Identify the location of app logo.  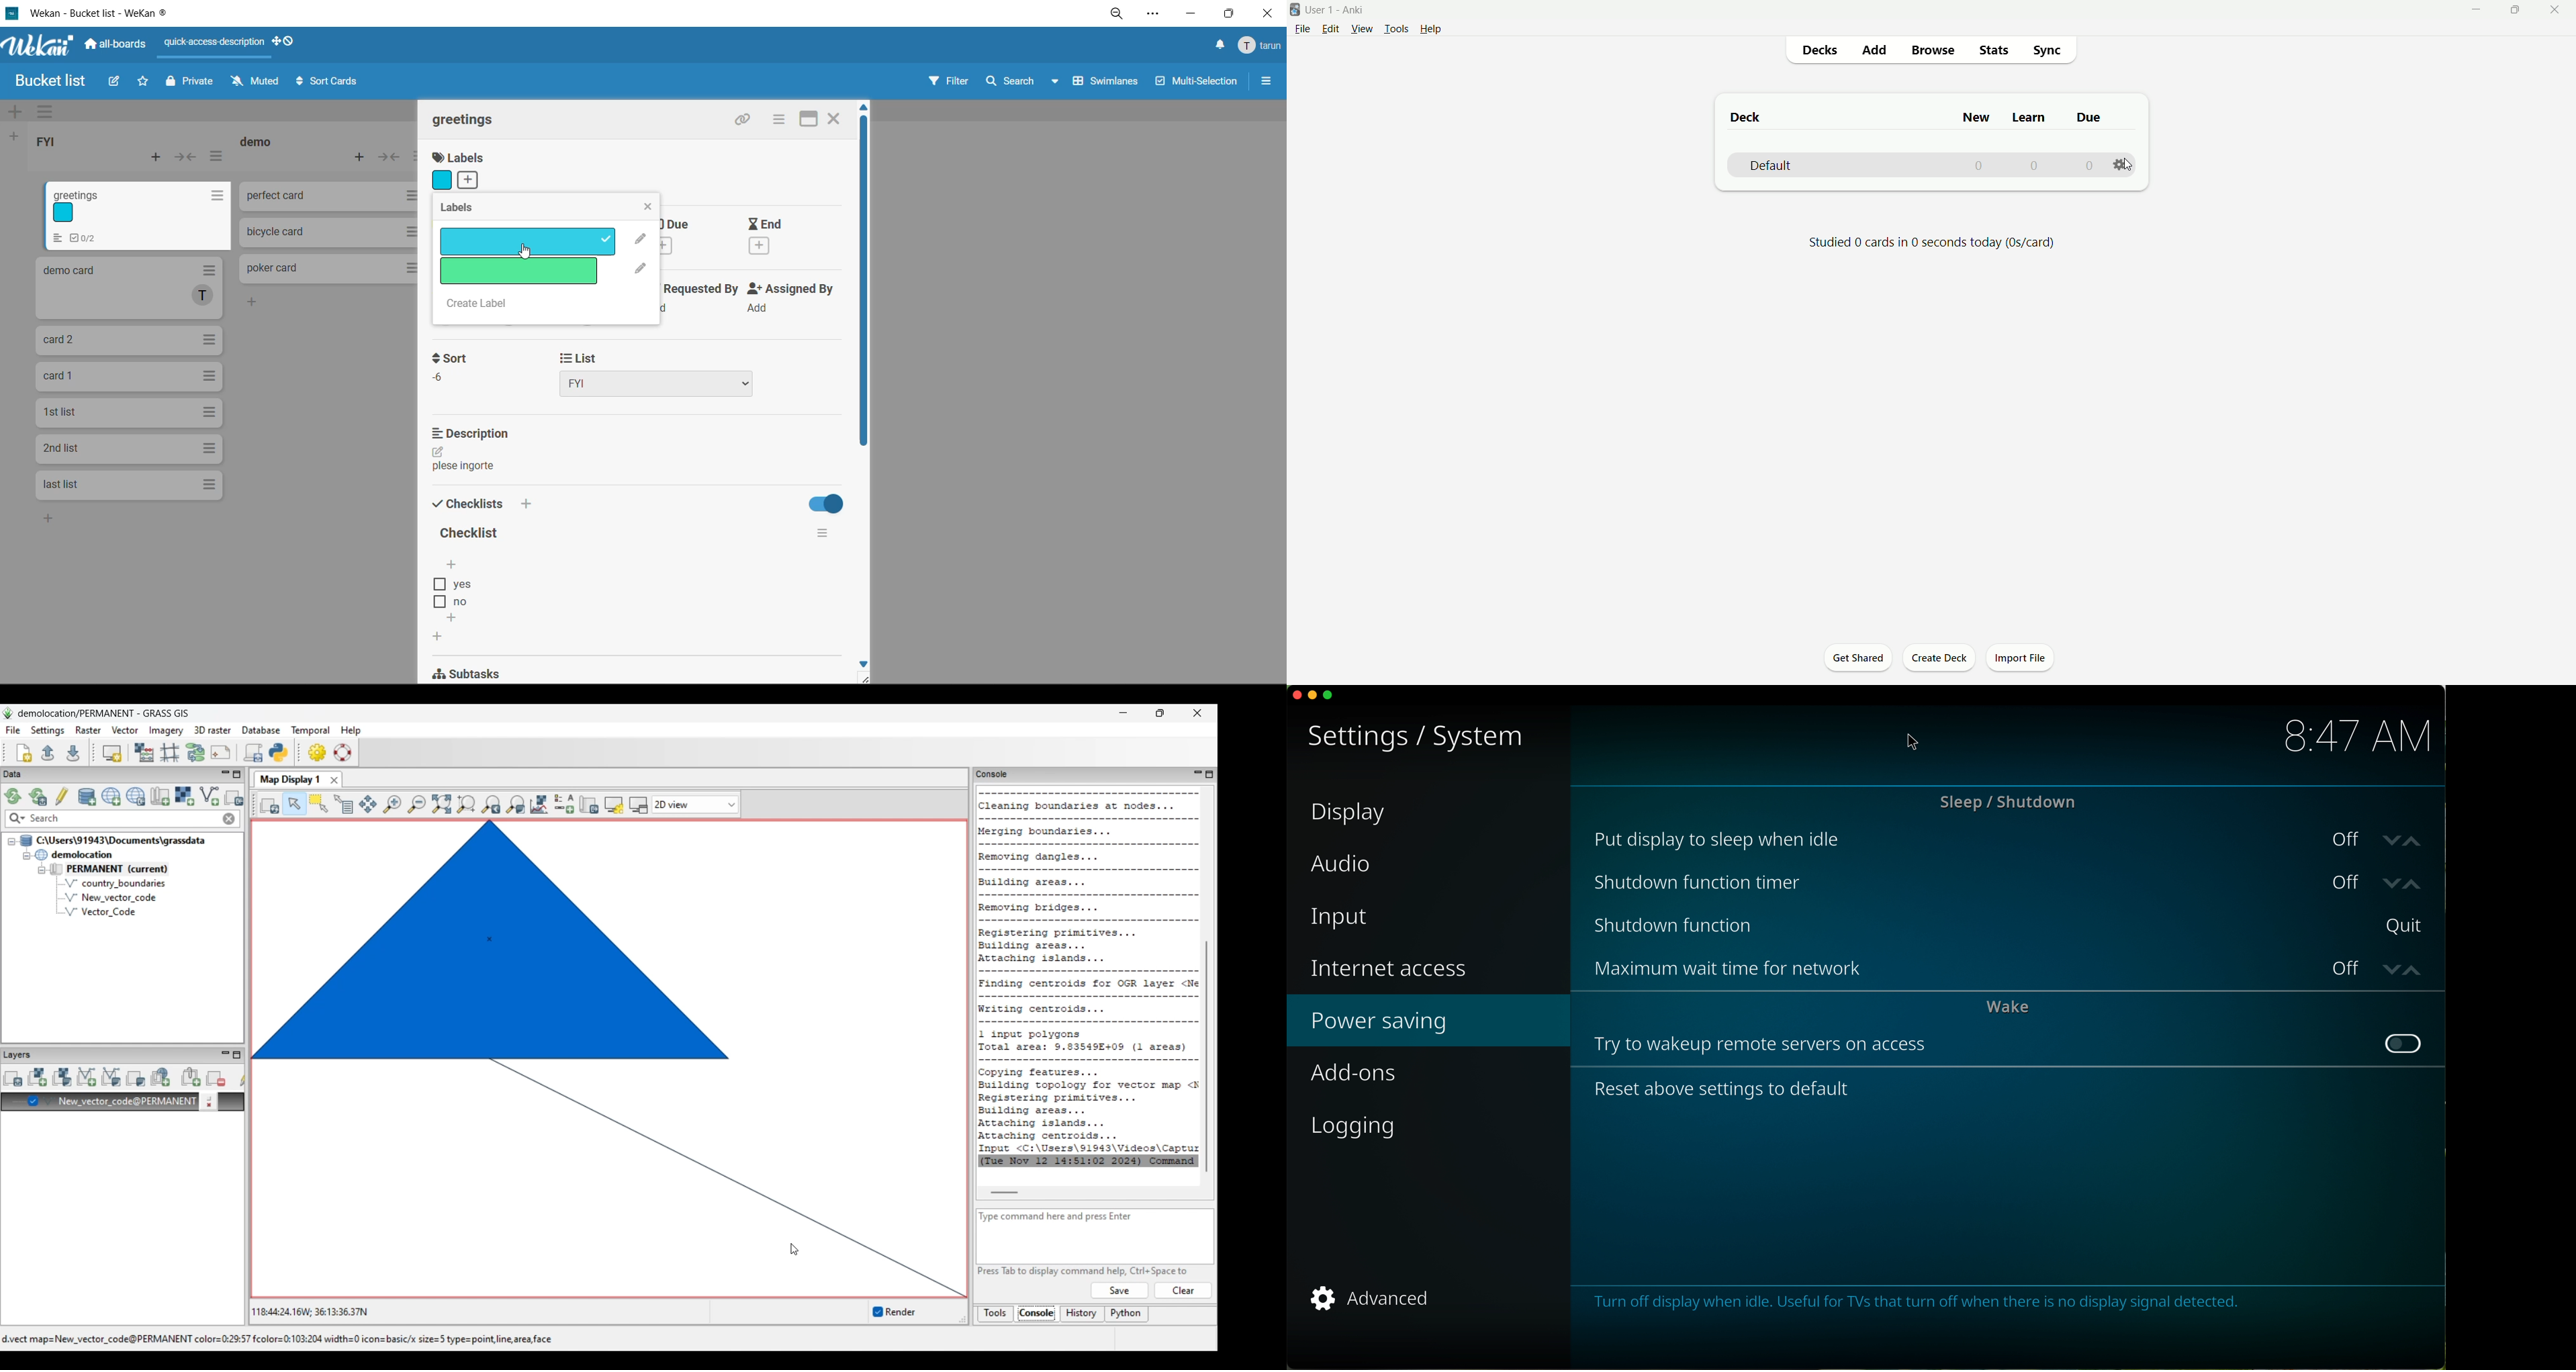
(40, 47).